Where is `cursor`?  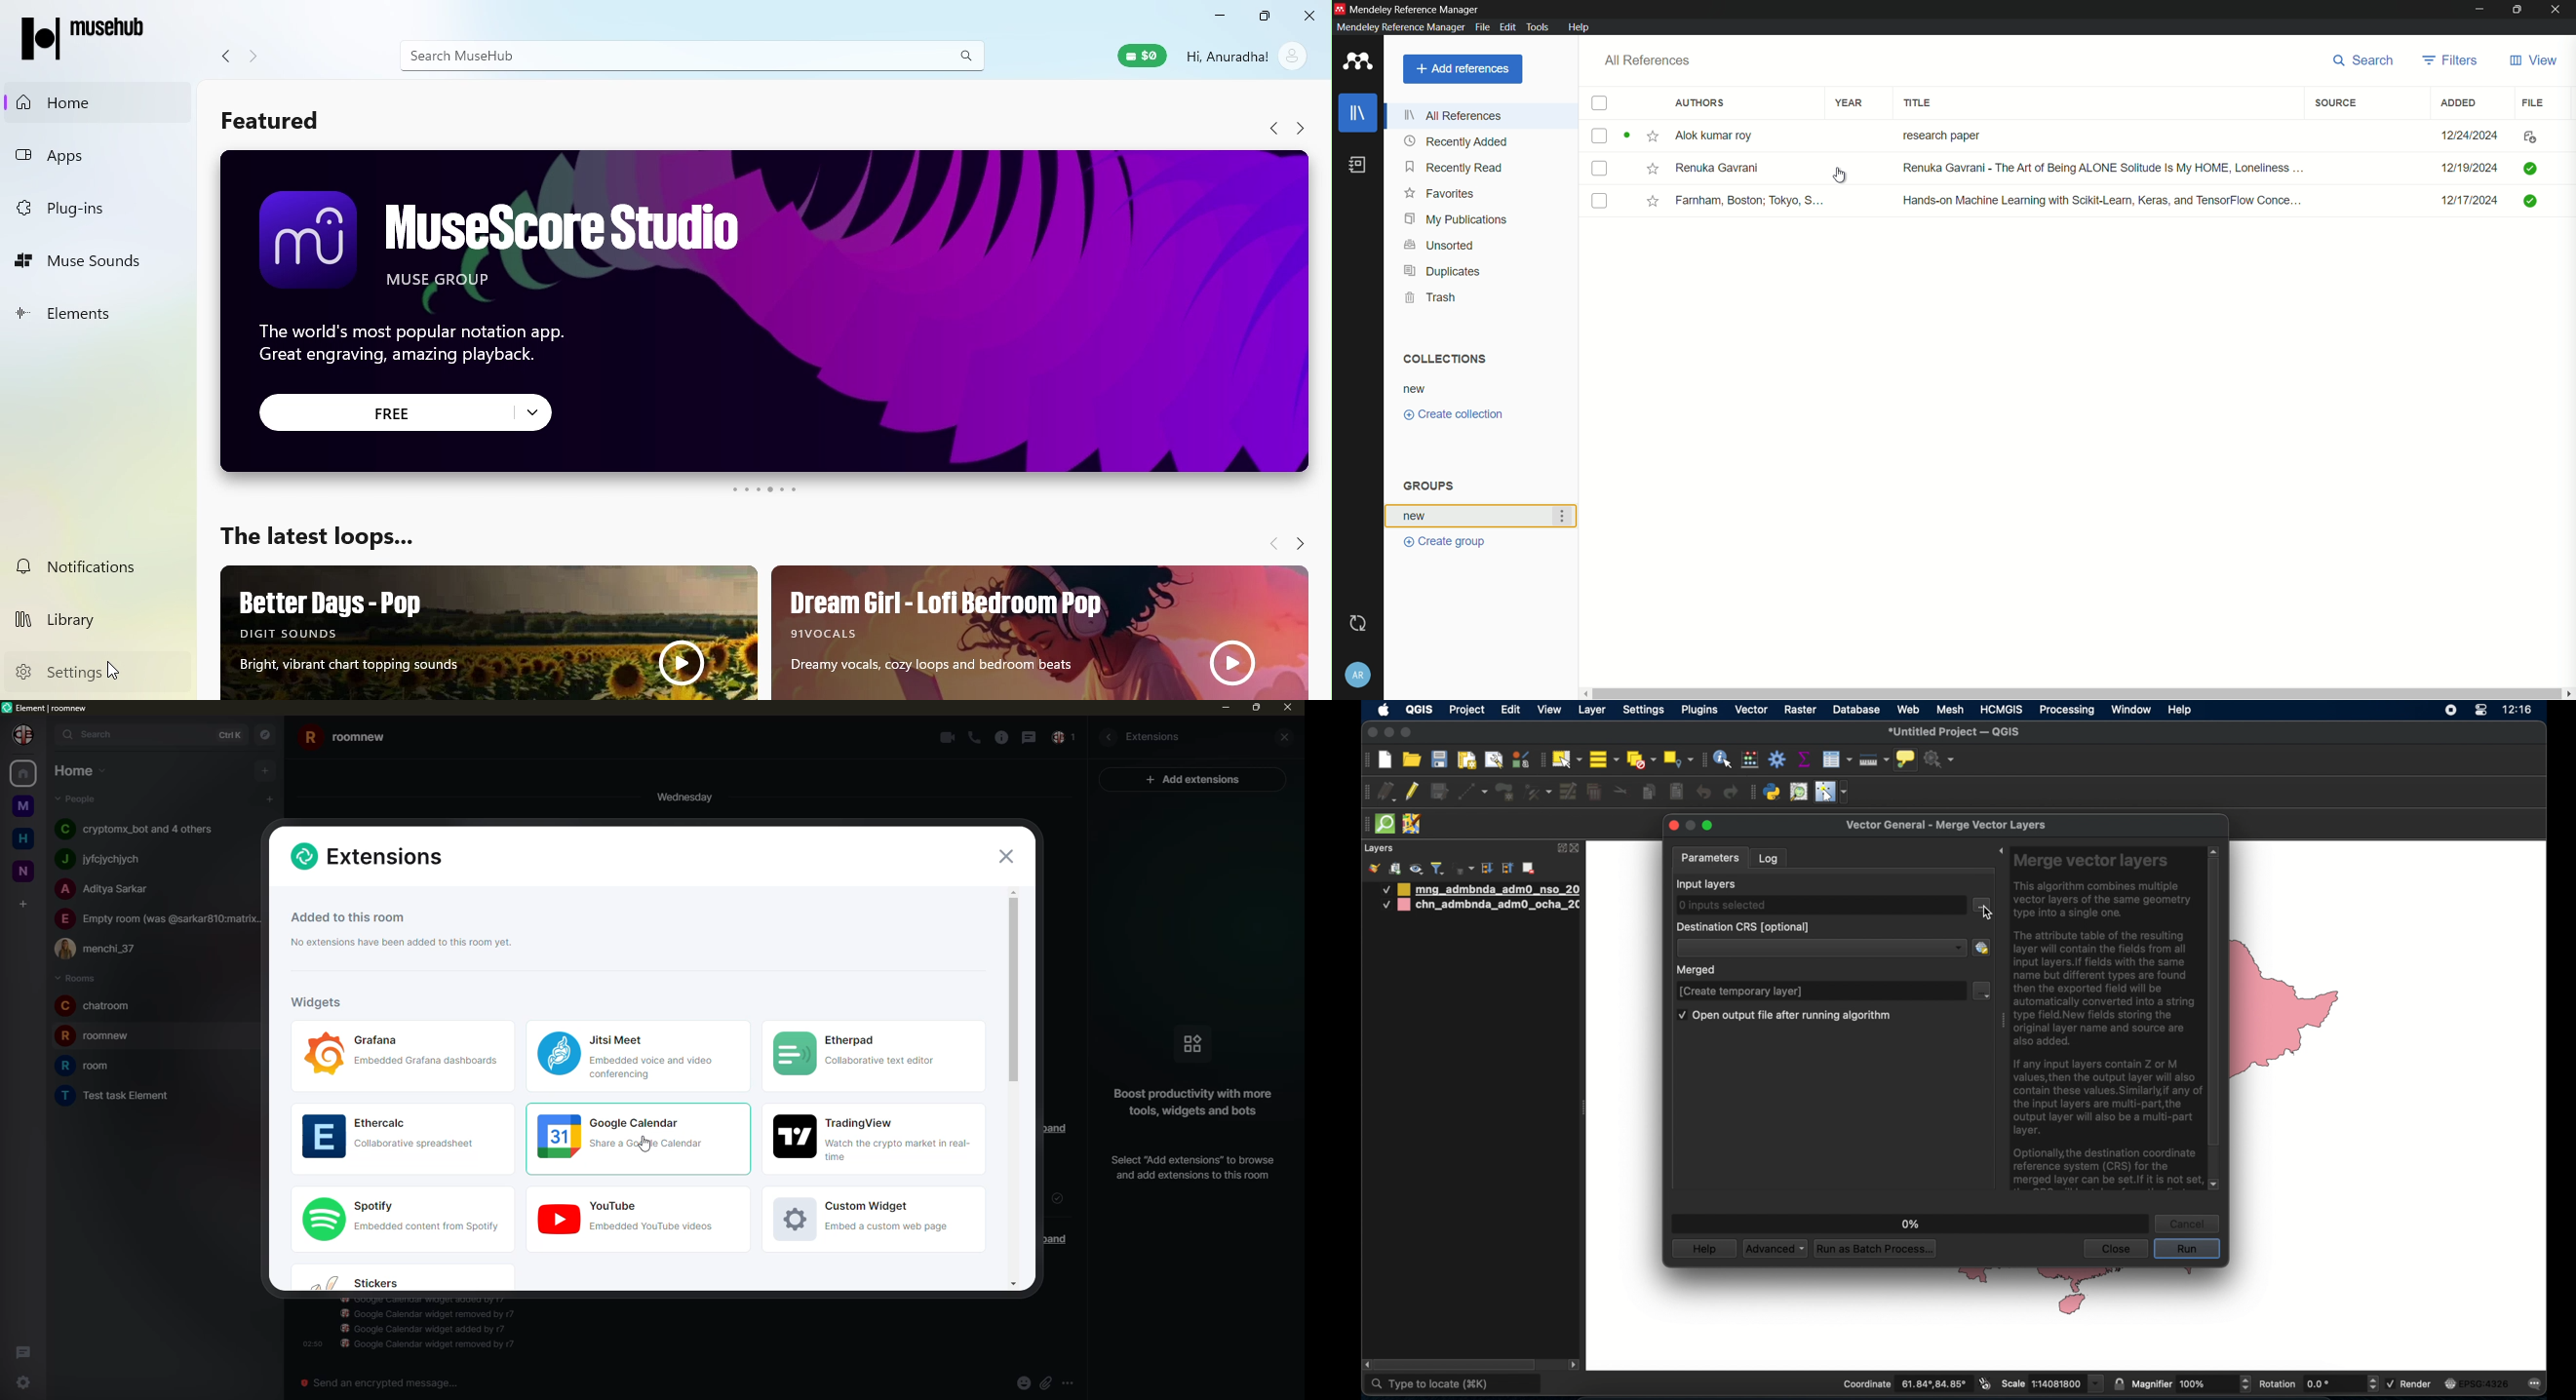
cursor is located at coordinates (647, 1149).